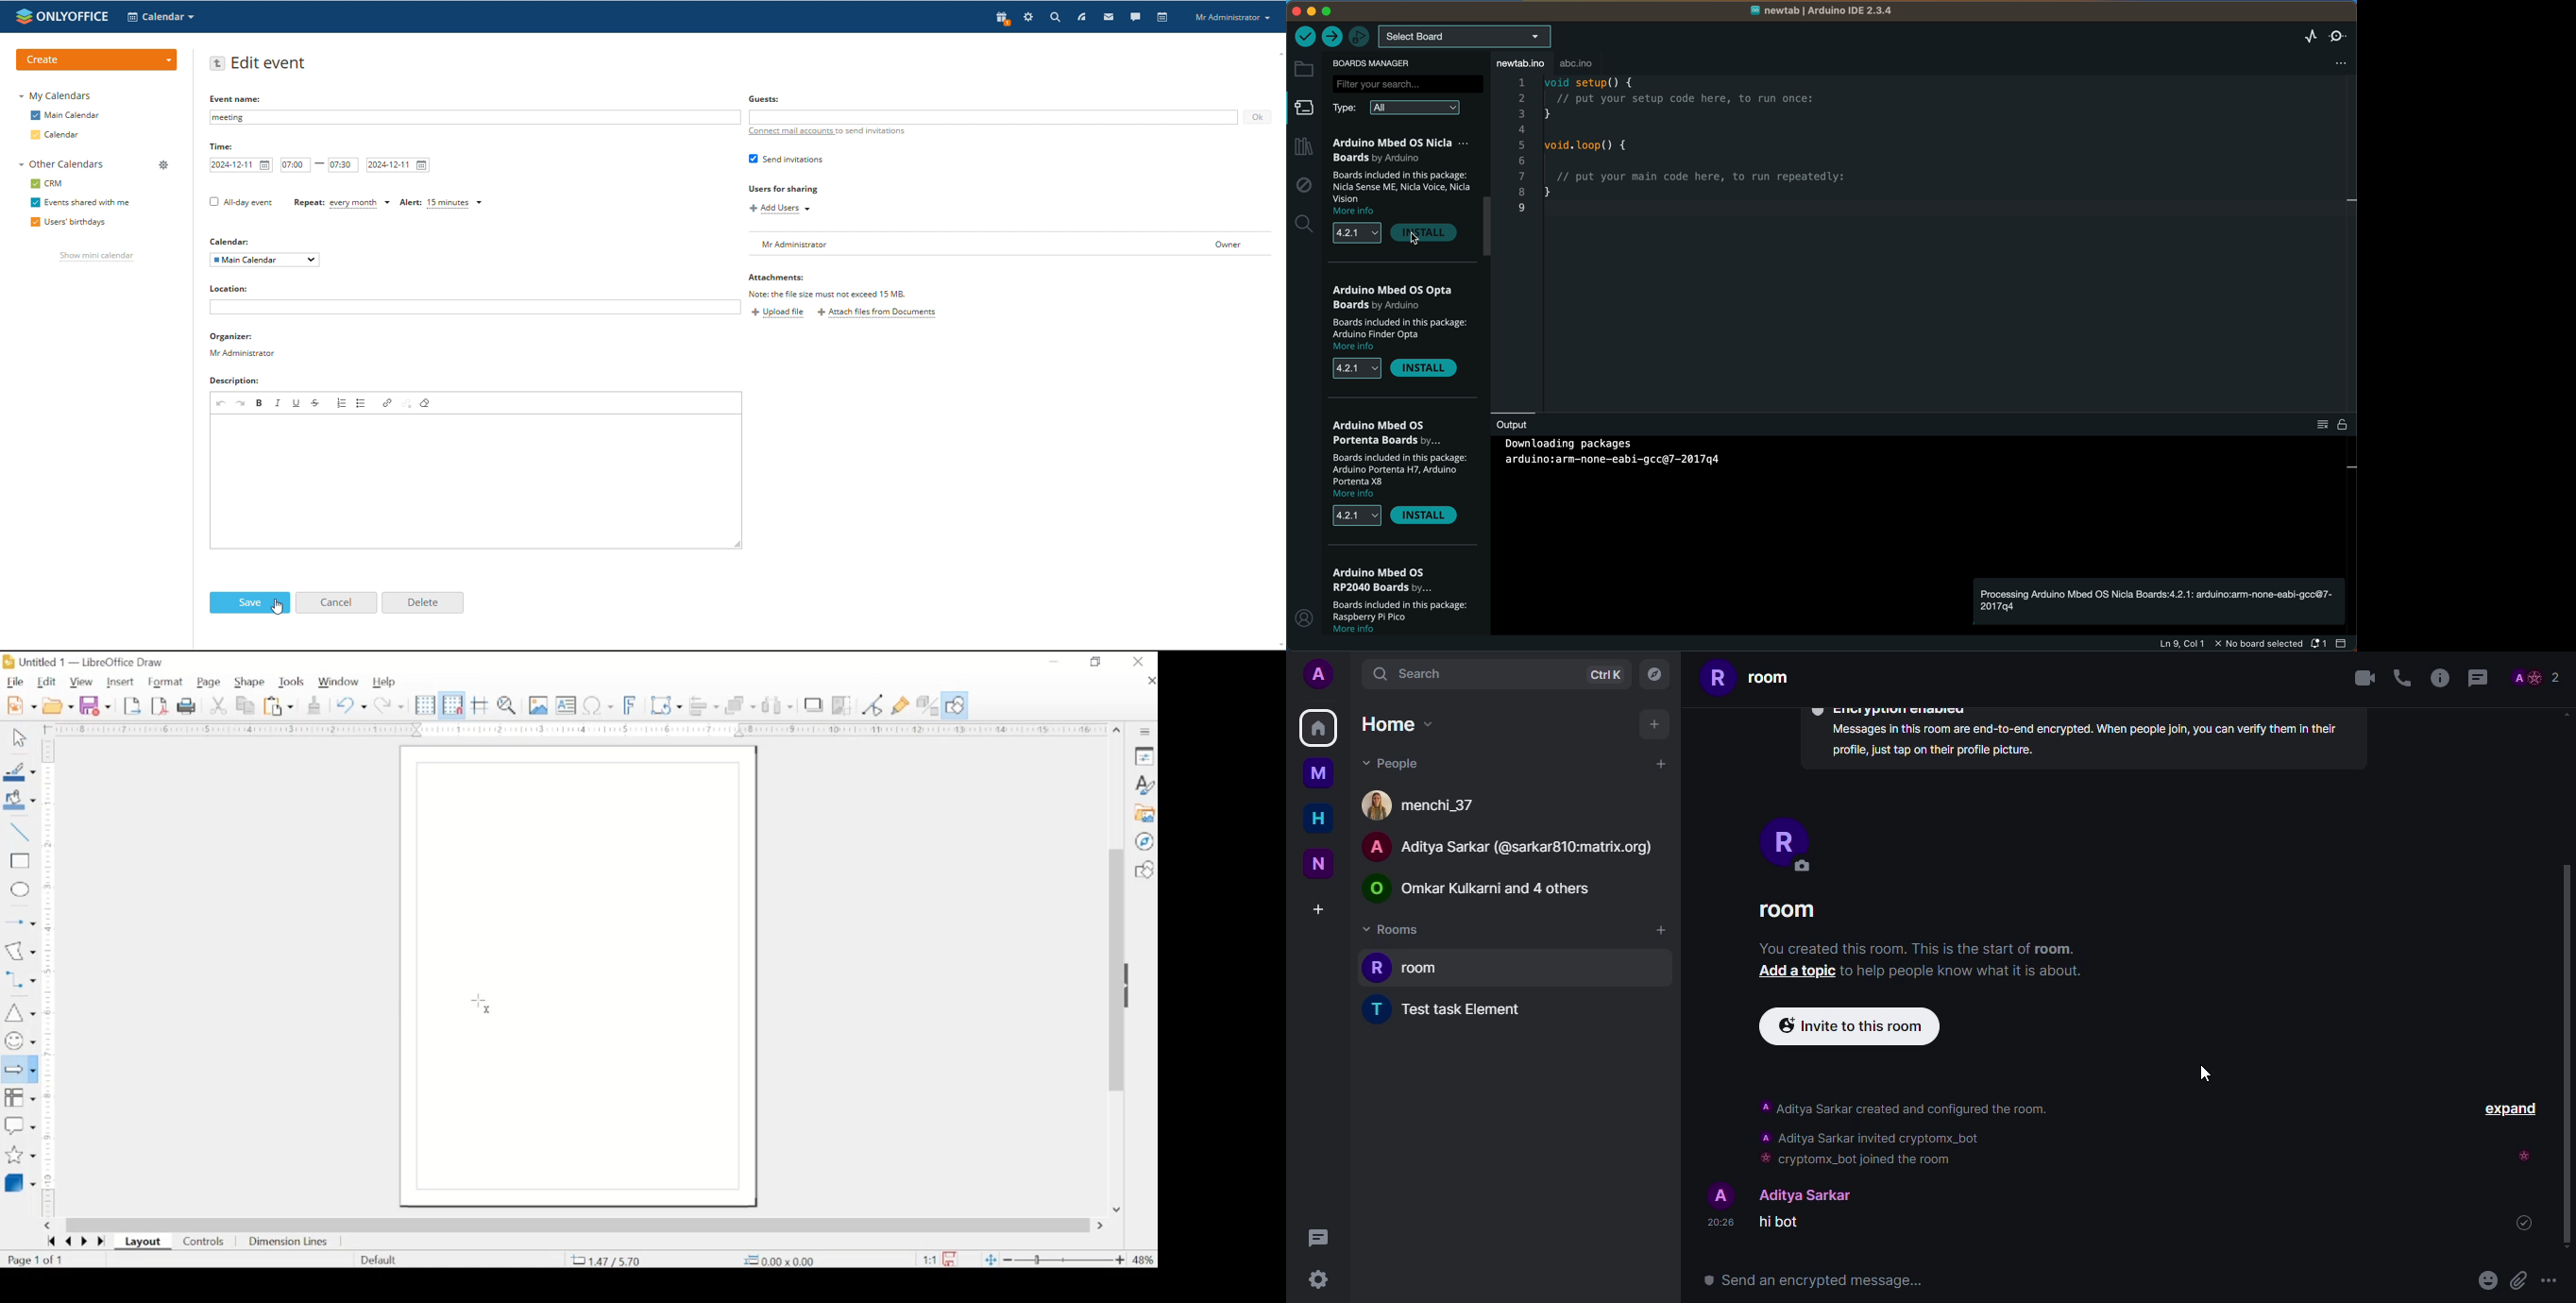 This screenshot has width=2576, height=1316. I want to click on Calendar:, so click(233, 241).